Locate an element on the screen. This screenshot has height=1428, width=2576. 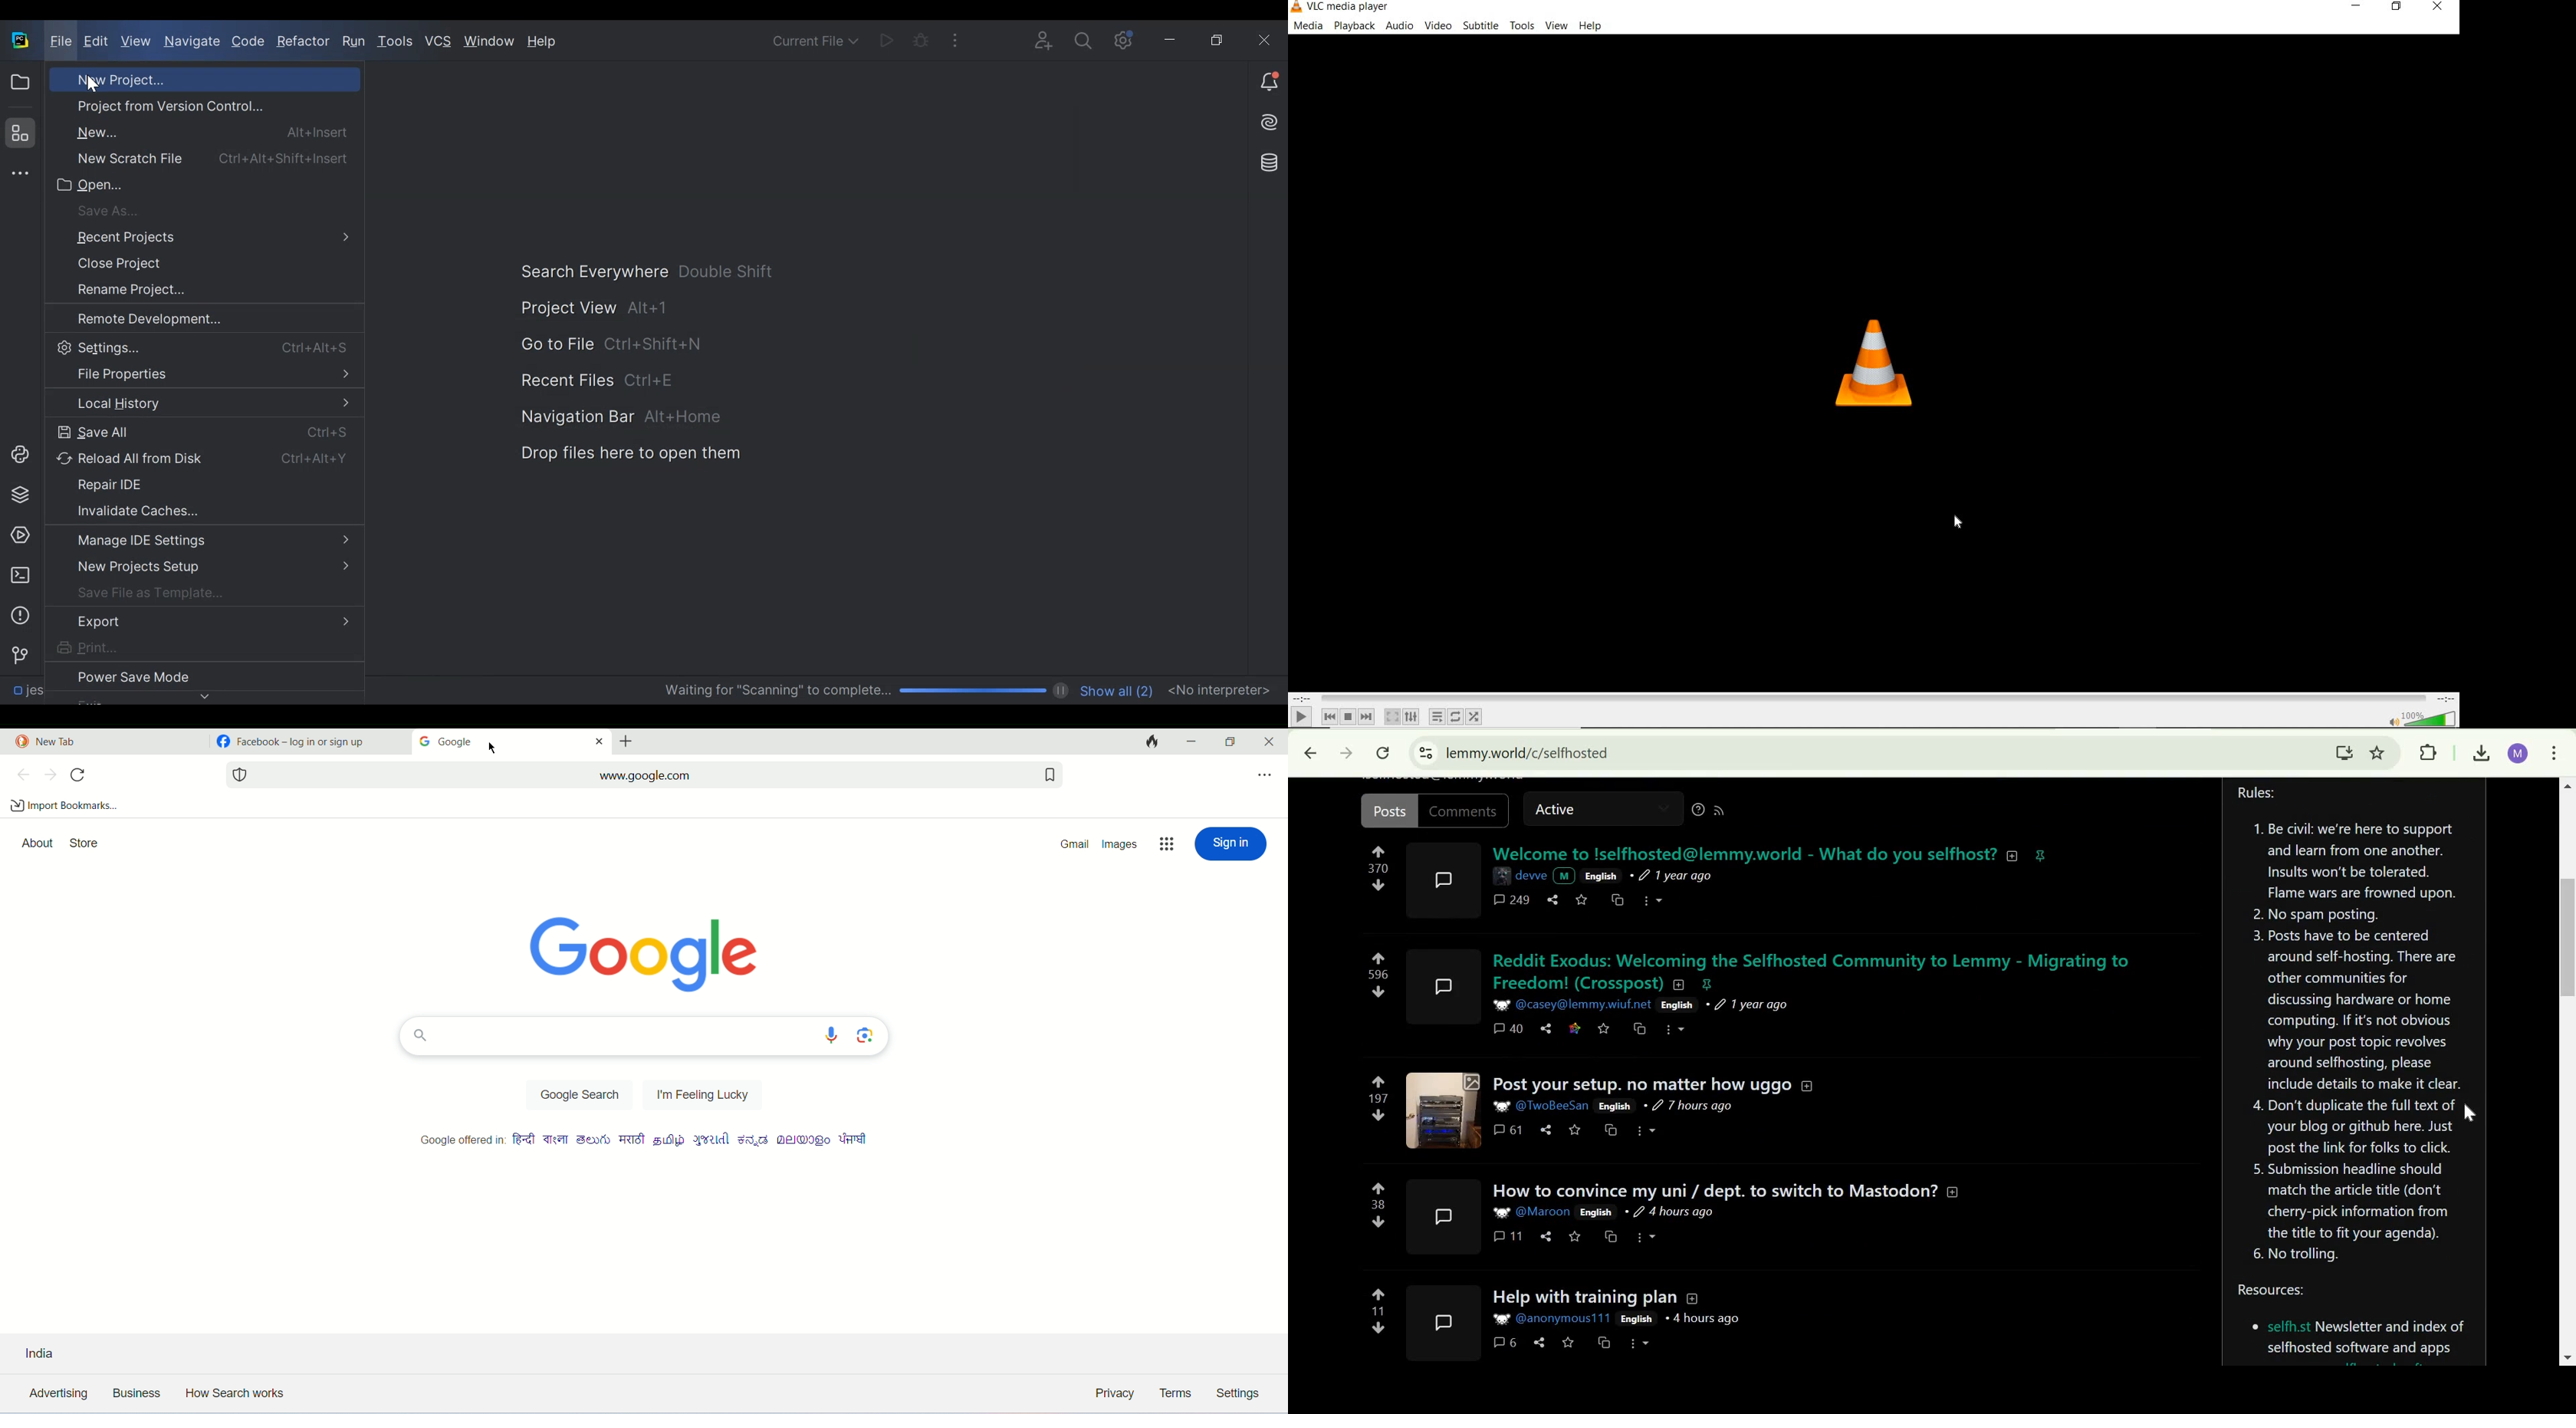
save is located at coordinates (1568, 1342).